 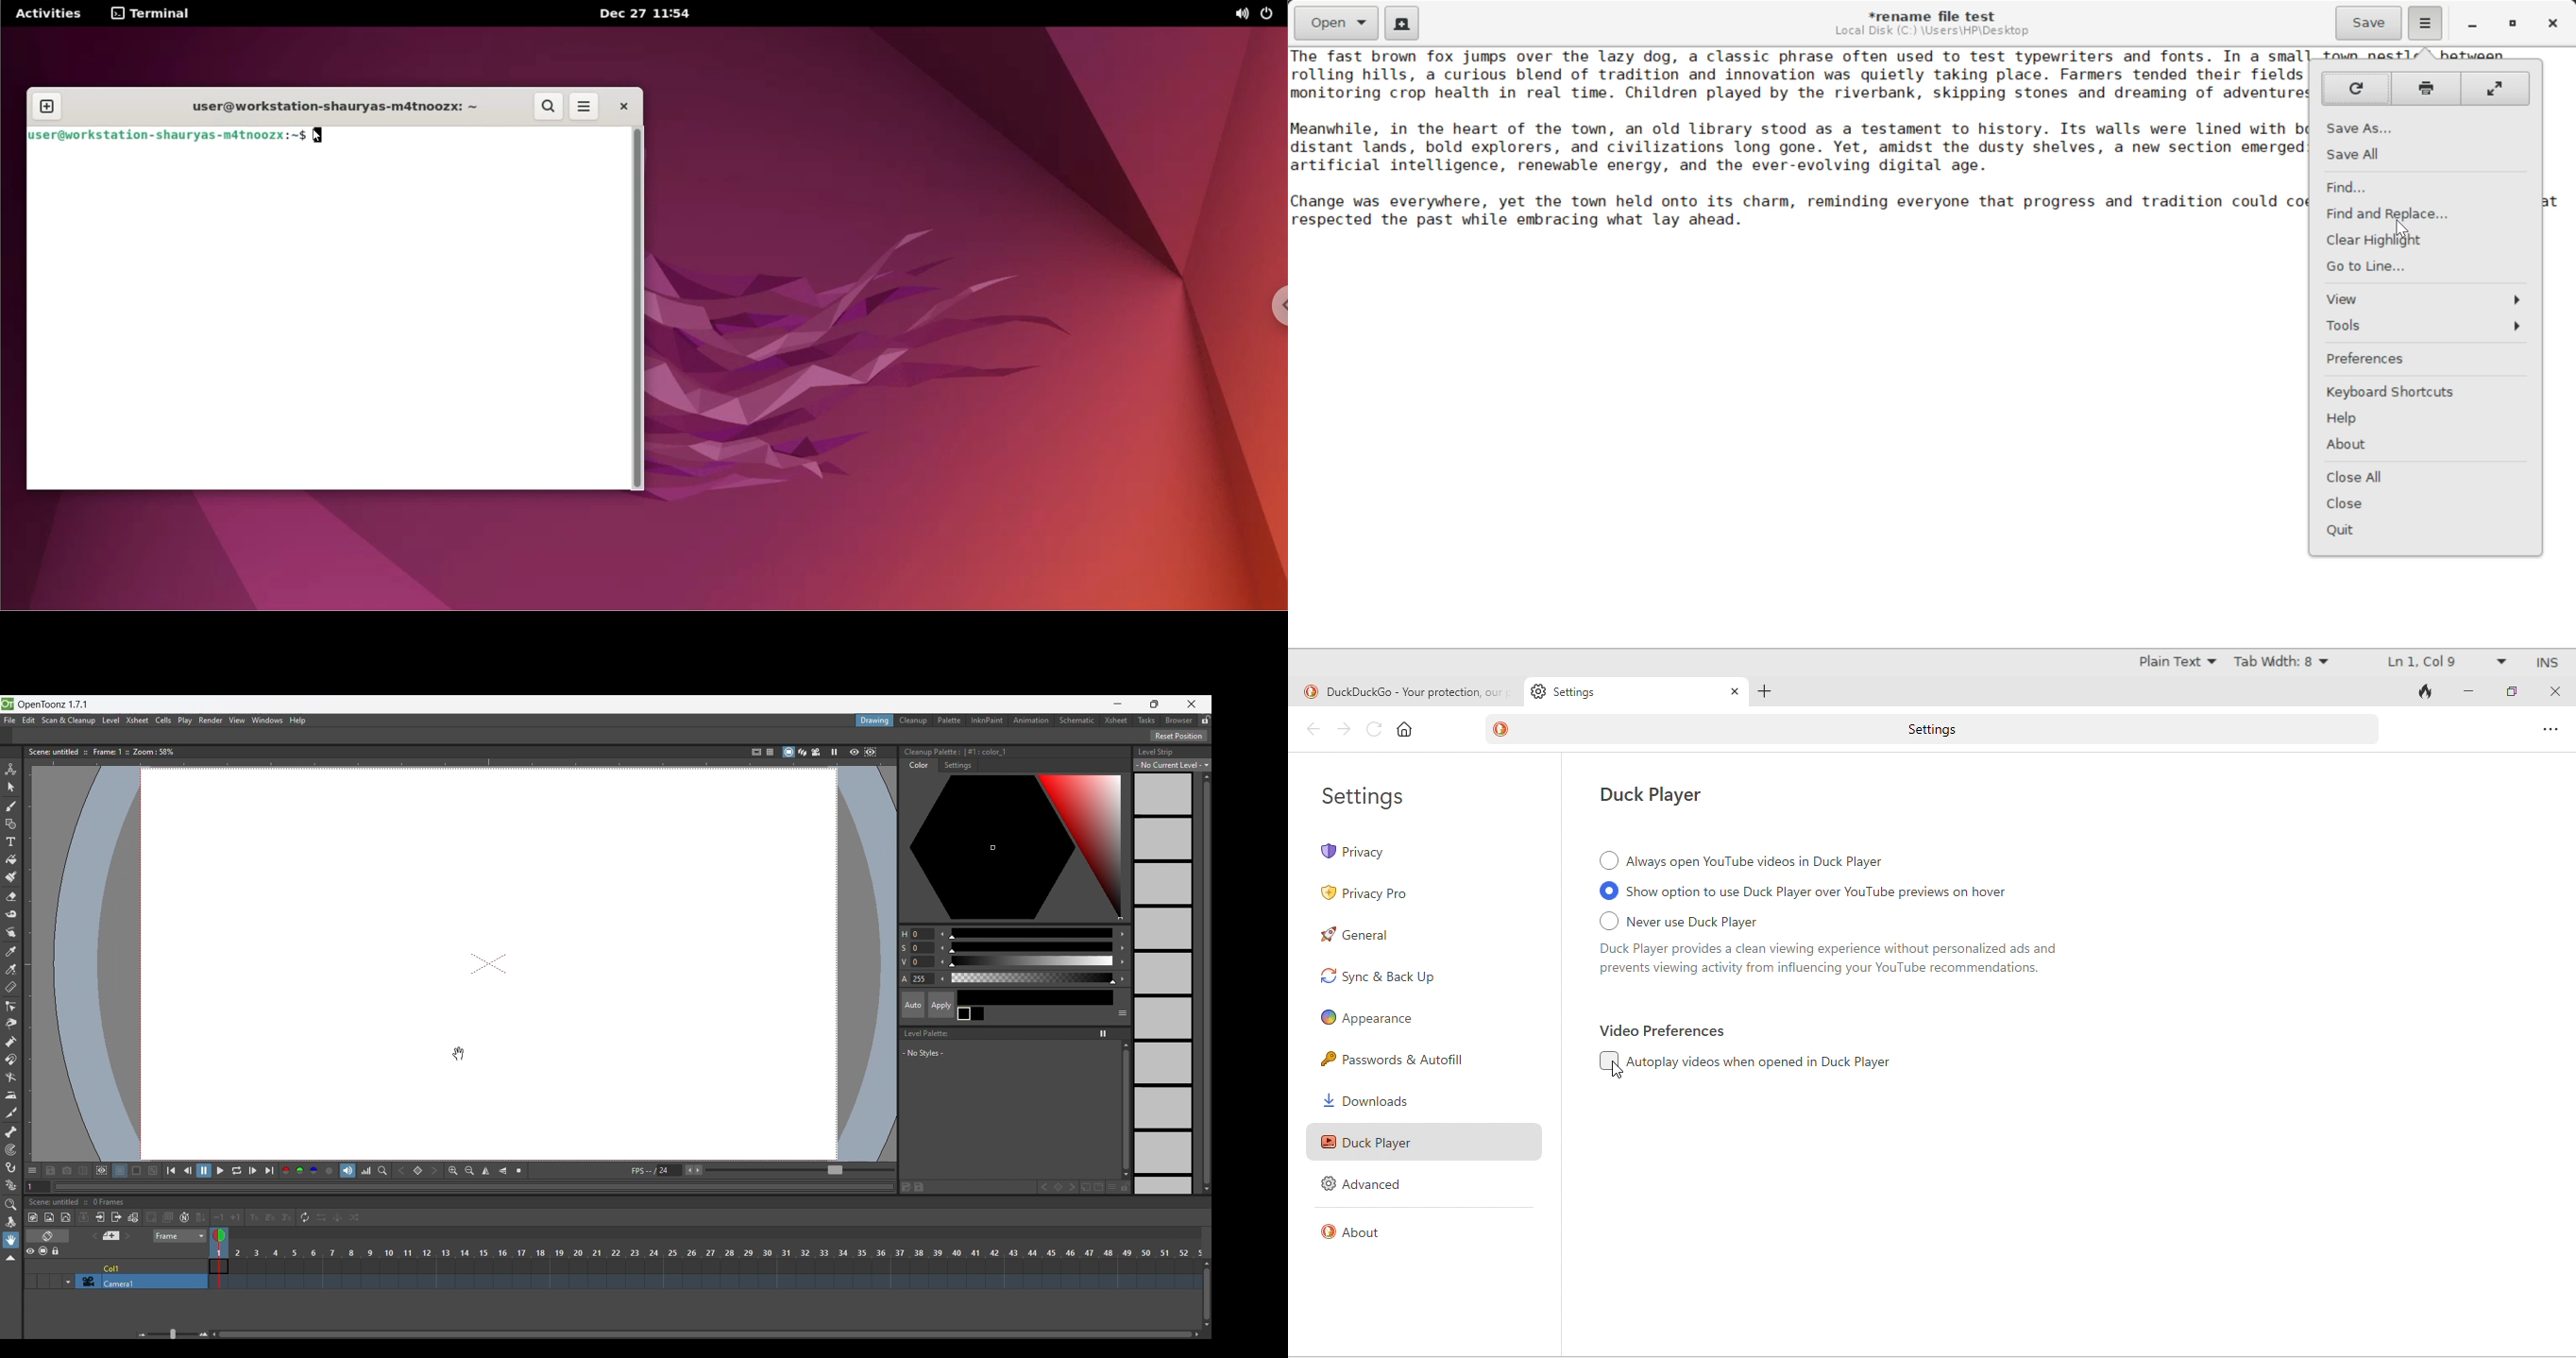 I want to click on Refresh Page, so click(x=2358, y=87).